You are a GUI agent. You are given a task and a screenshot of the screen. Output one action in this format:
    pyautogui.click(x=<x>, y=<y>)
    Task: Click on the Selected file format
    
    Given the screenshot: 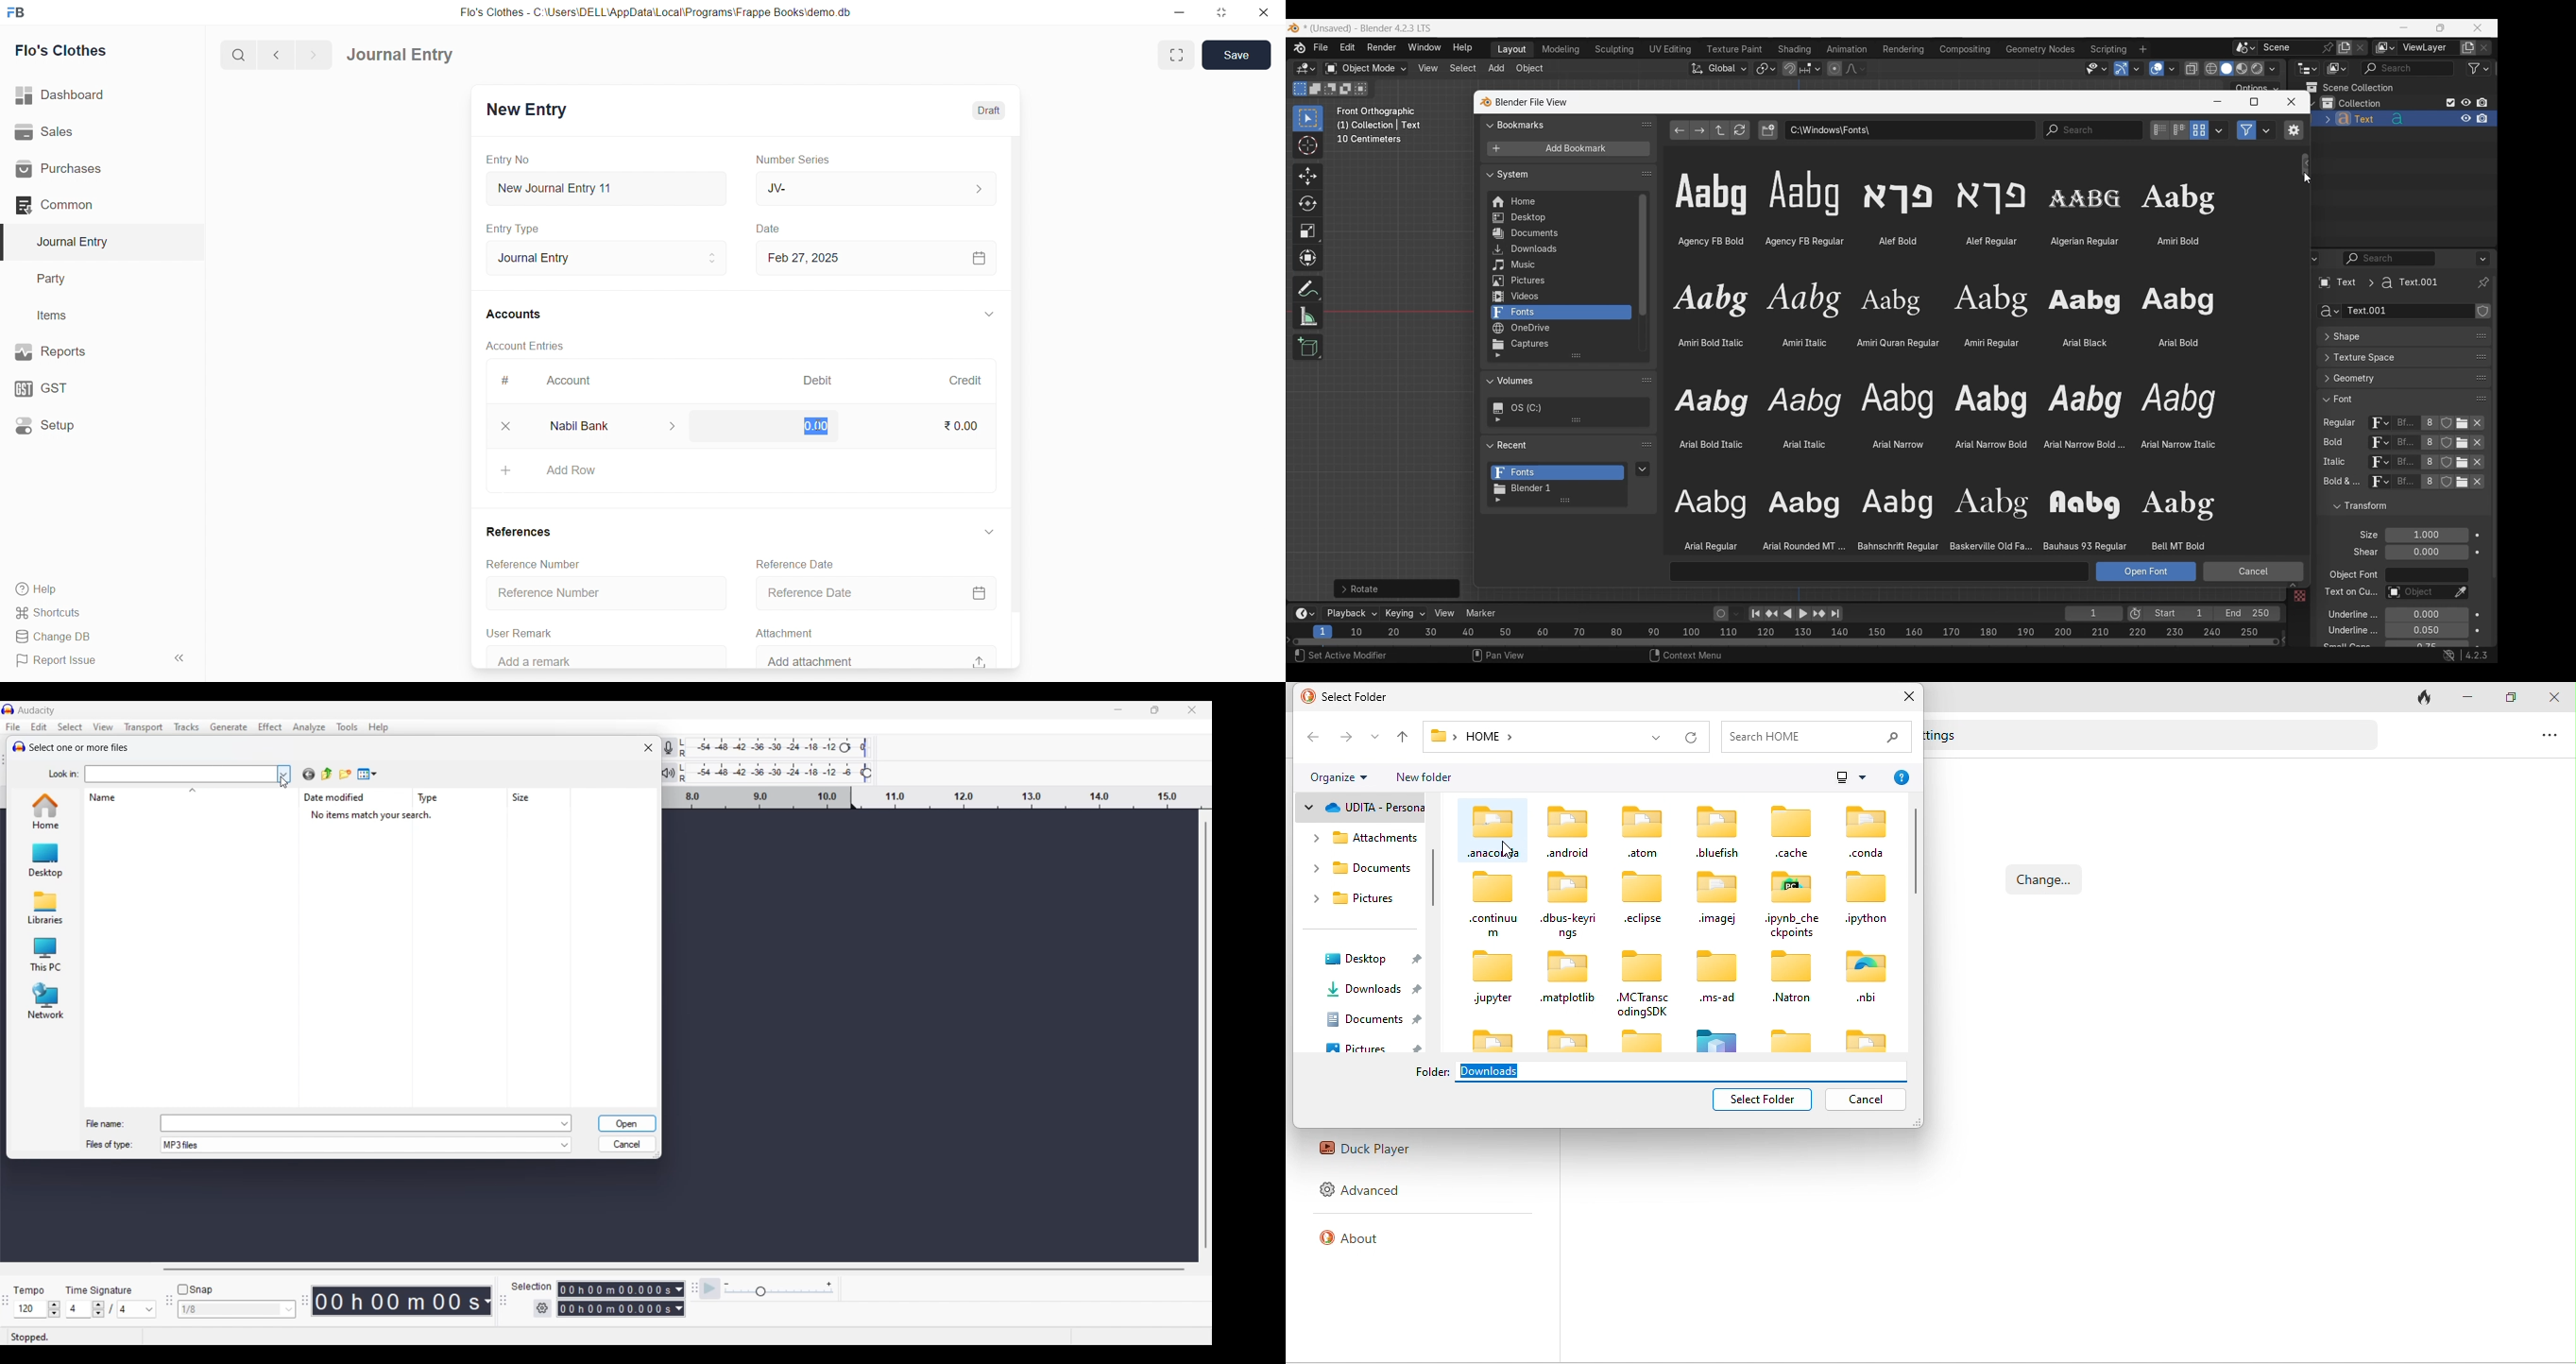 What is the action you would take?
    pyautogui.click(x=358, y=1146)
    